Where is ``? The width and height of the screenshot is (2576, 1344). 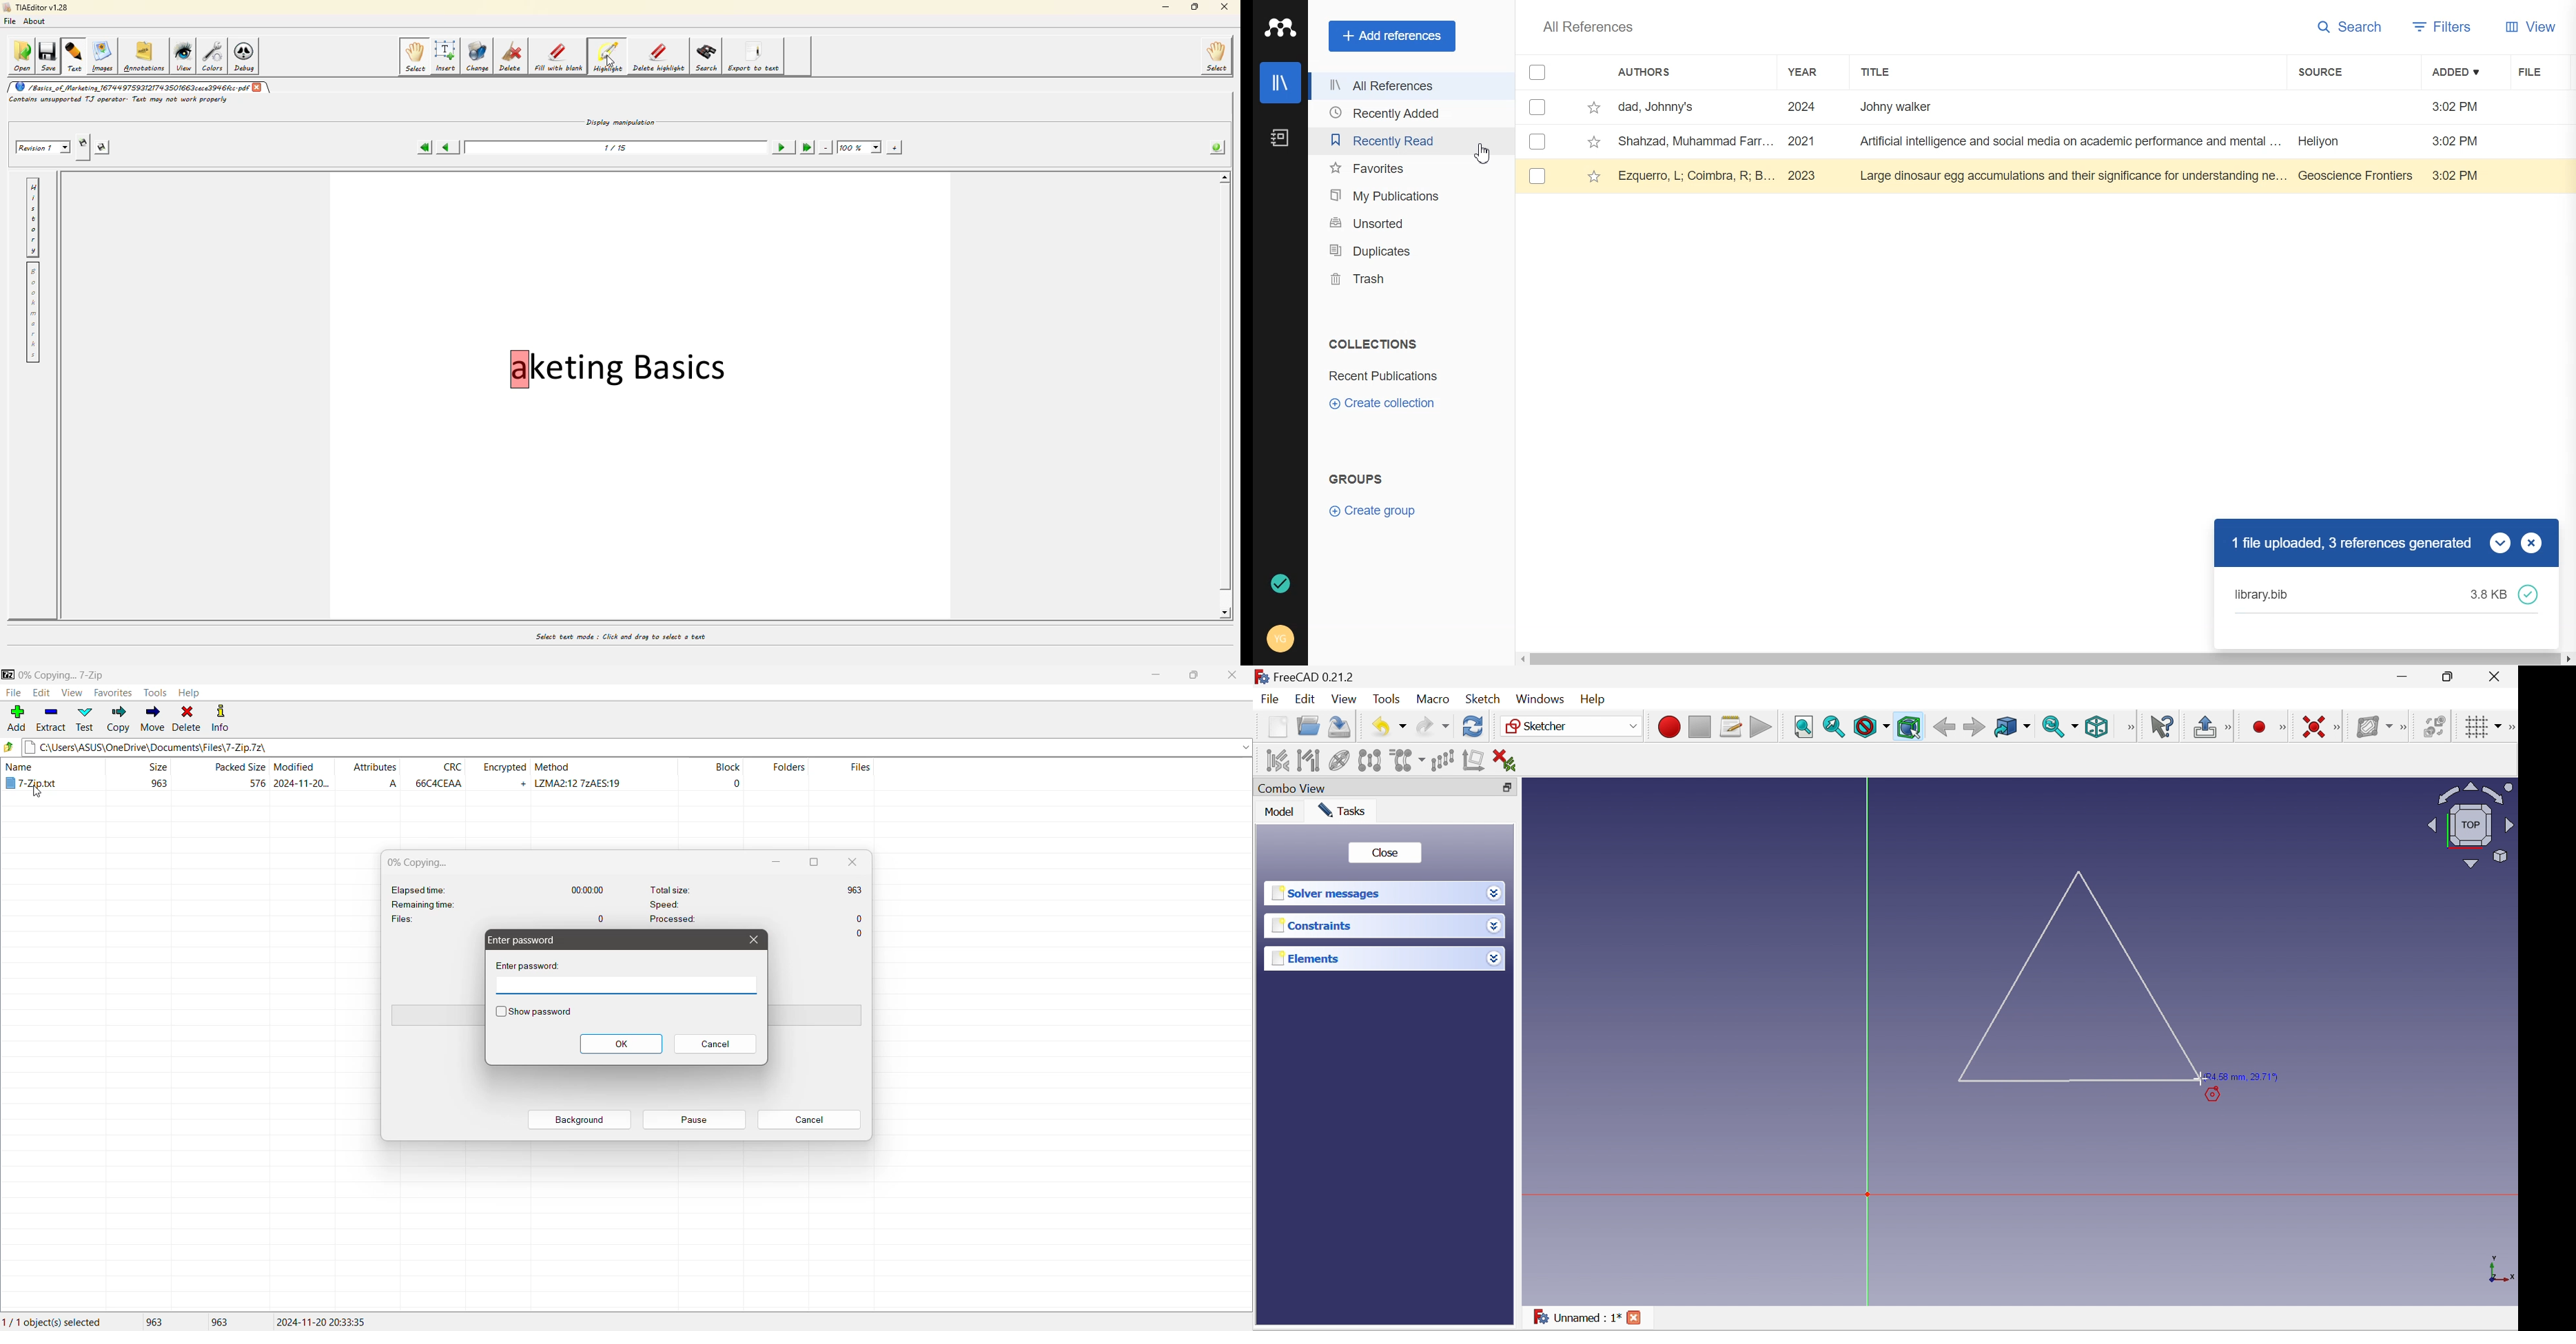
 is located at coordinates (1596, 700).